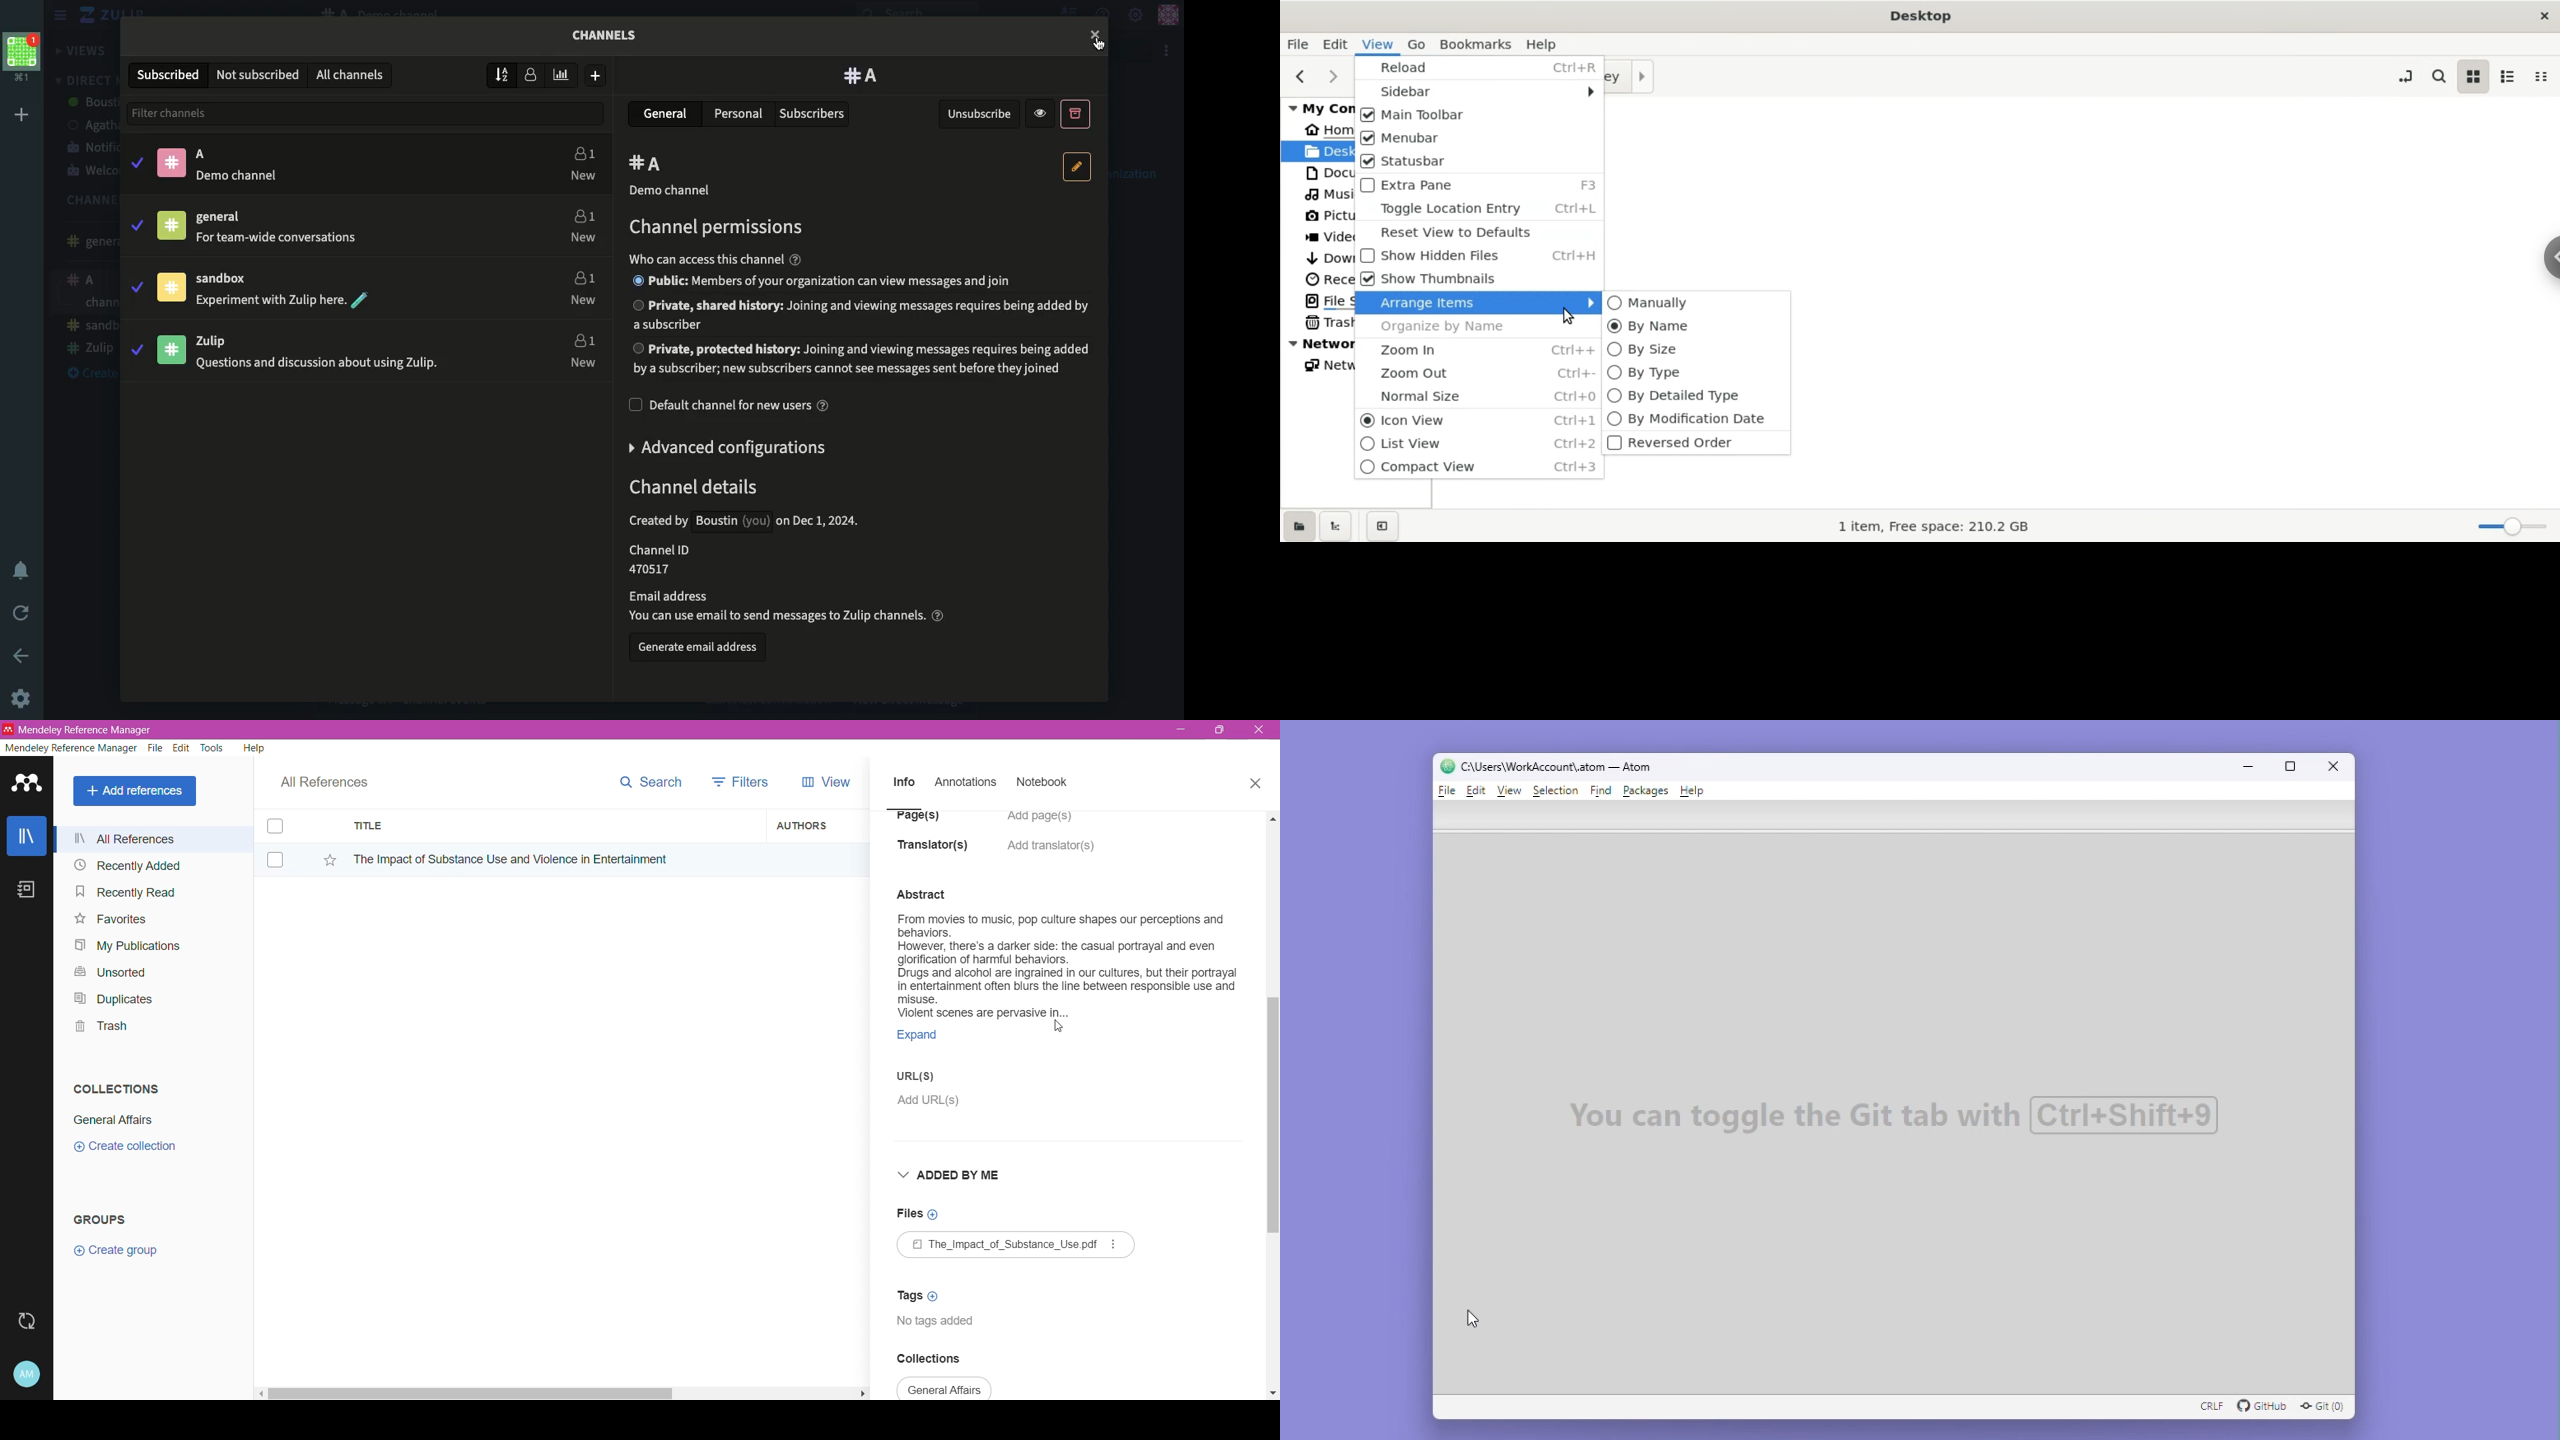 The image size is (2576, 1456). Describe the element at coordinates (553, 859) in the screenshot. I see `Reference Title` at that location.